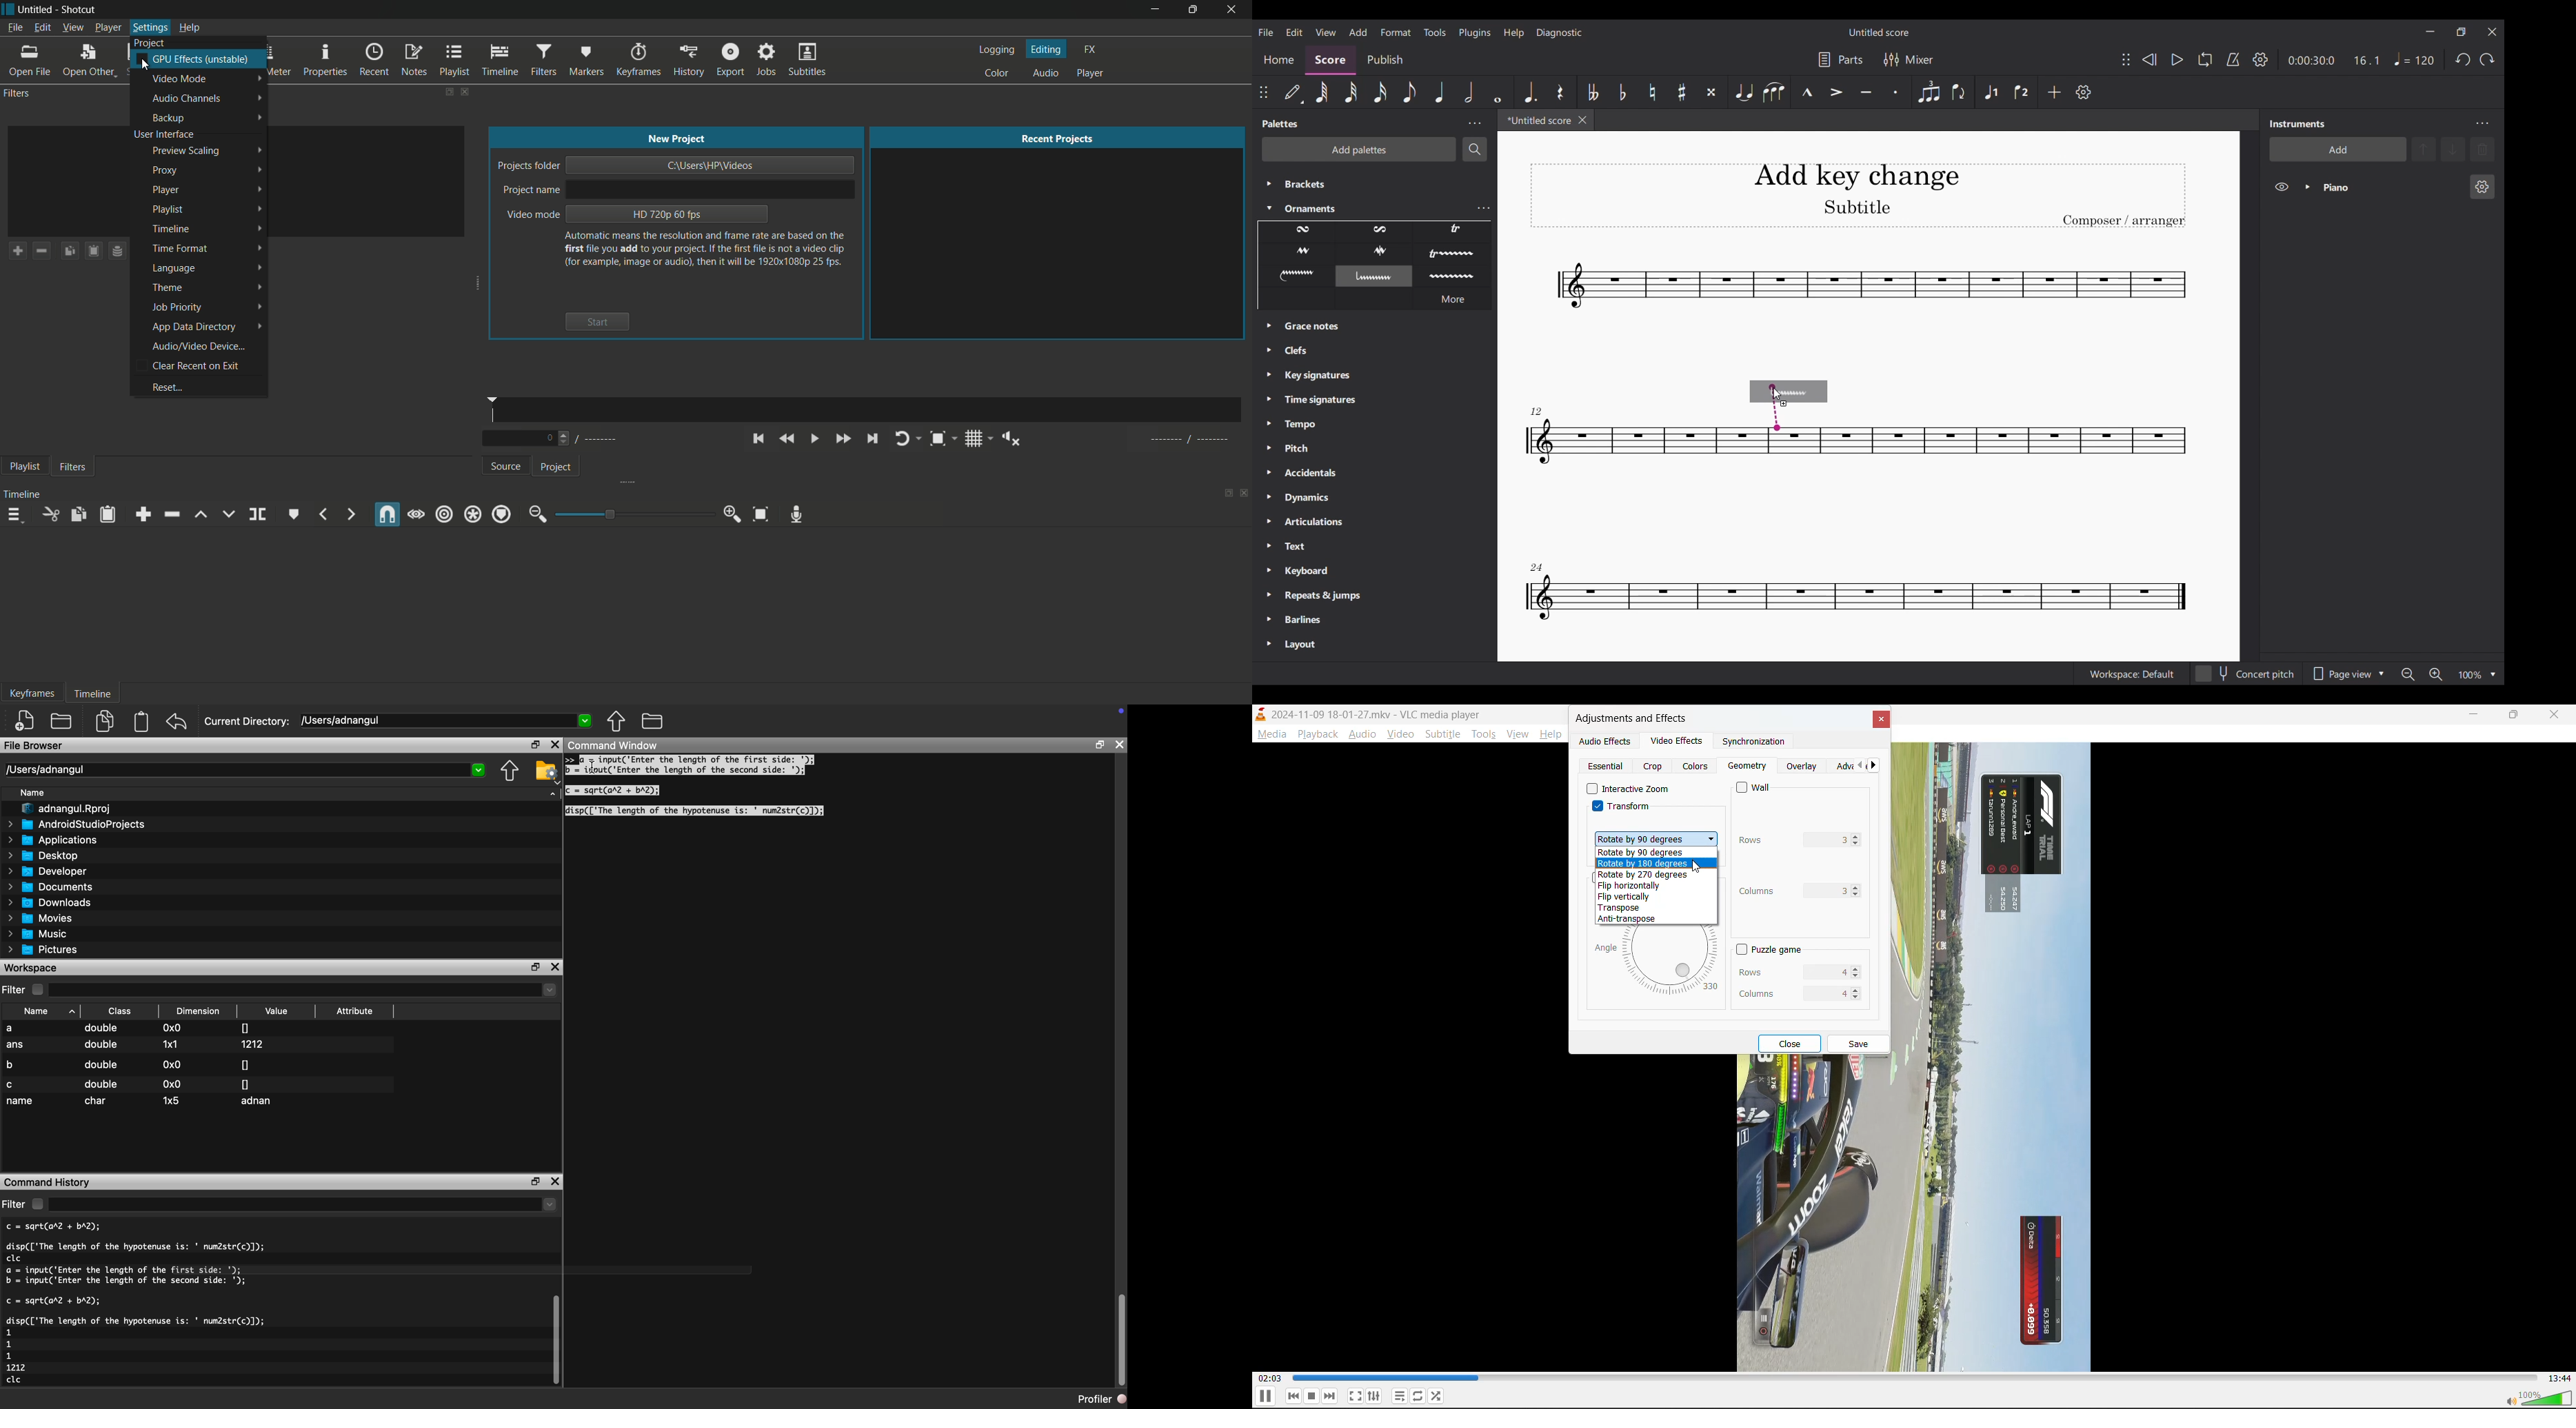 Image resolution: width=2576 pixels, height=1428 pixels. I want to click on Timeline, so click(91, 691).